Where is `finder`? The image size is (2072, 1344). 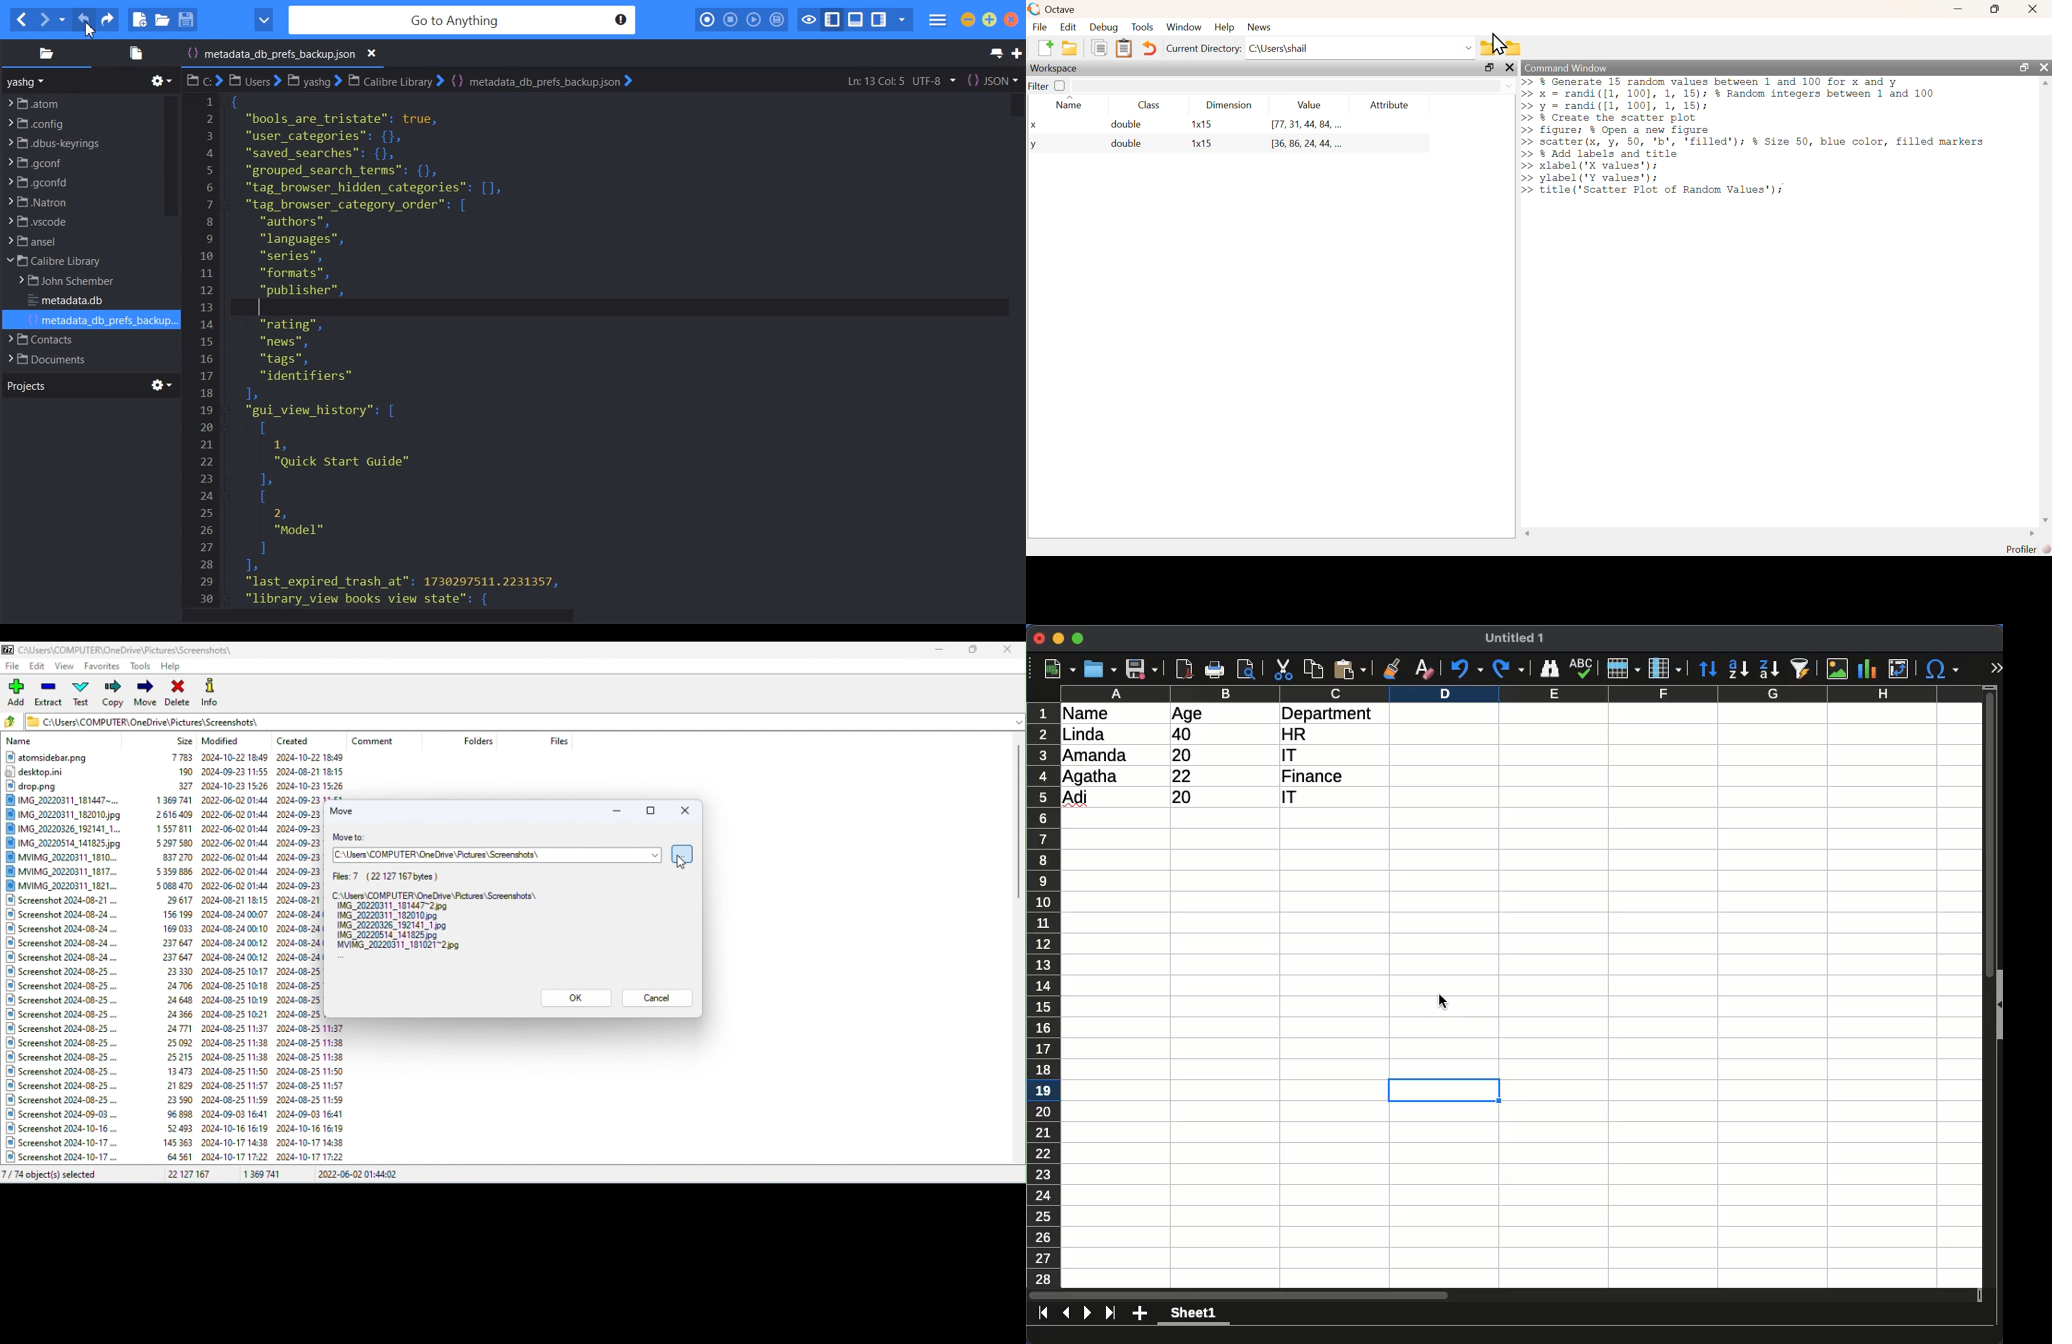
finder is located at coordinates (1552, 669).